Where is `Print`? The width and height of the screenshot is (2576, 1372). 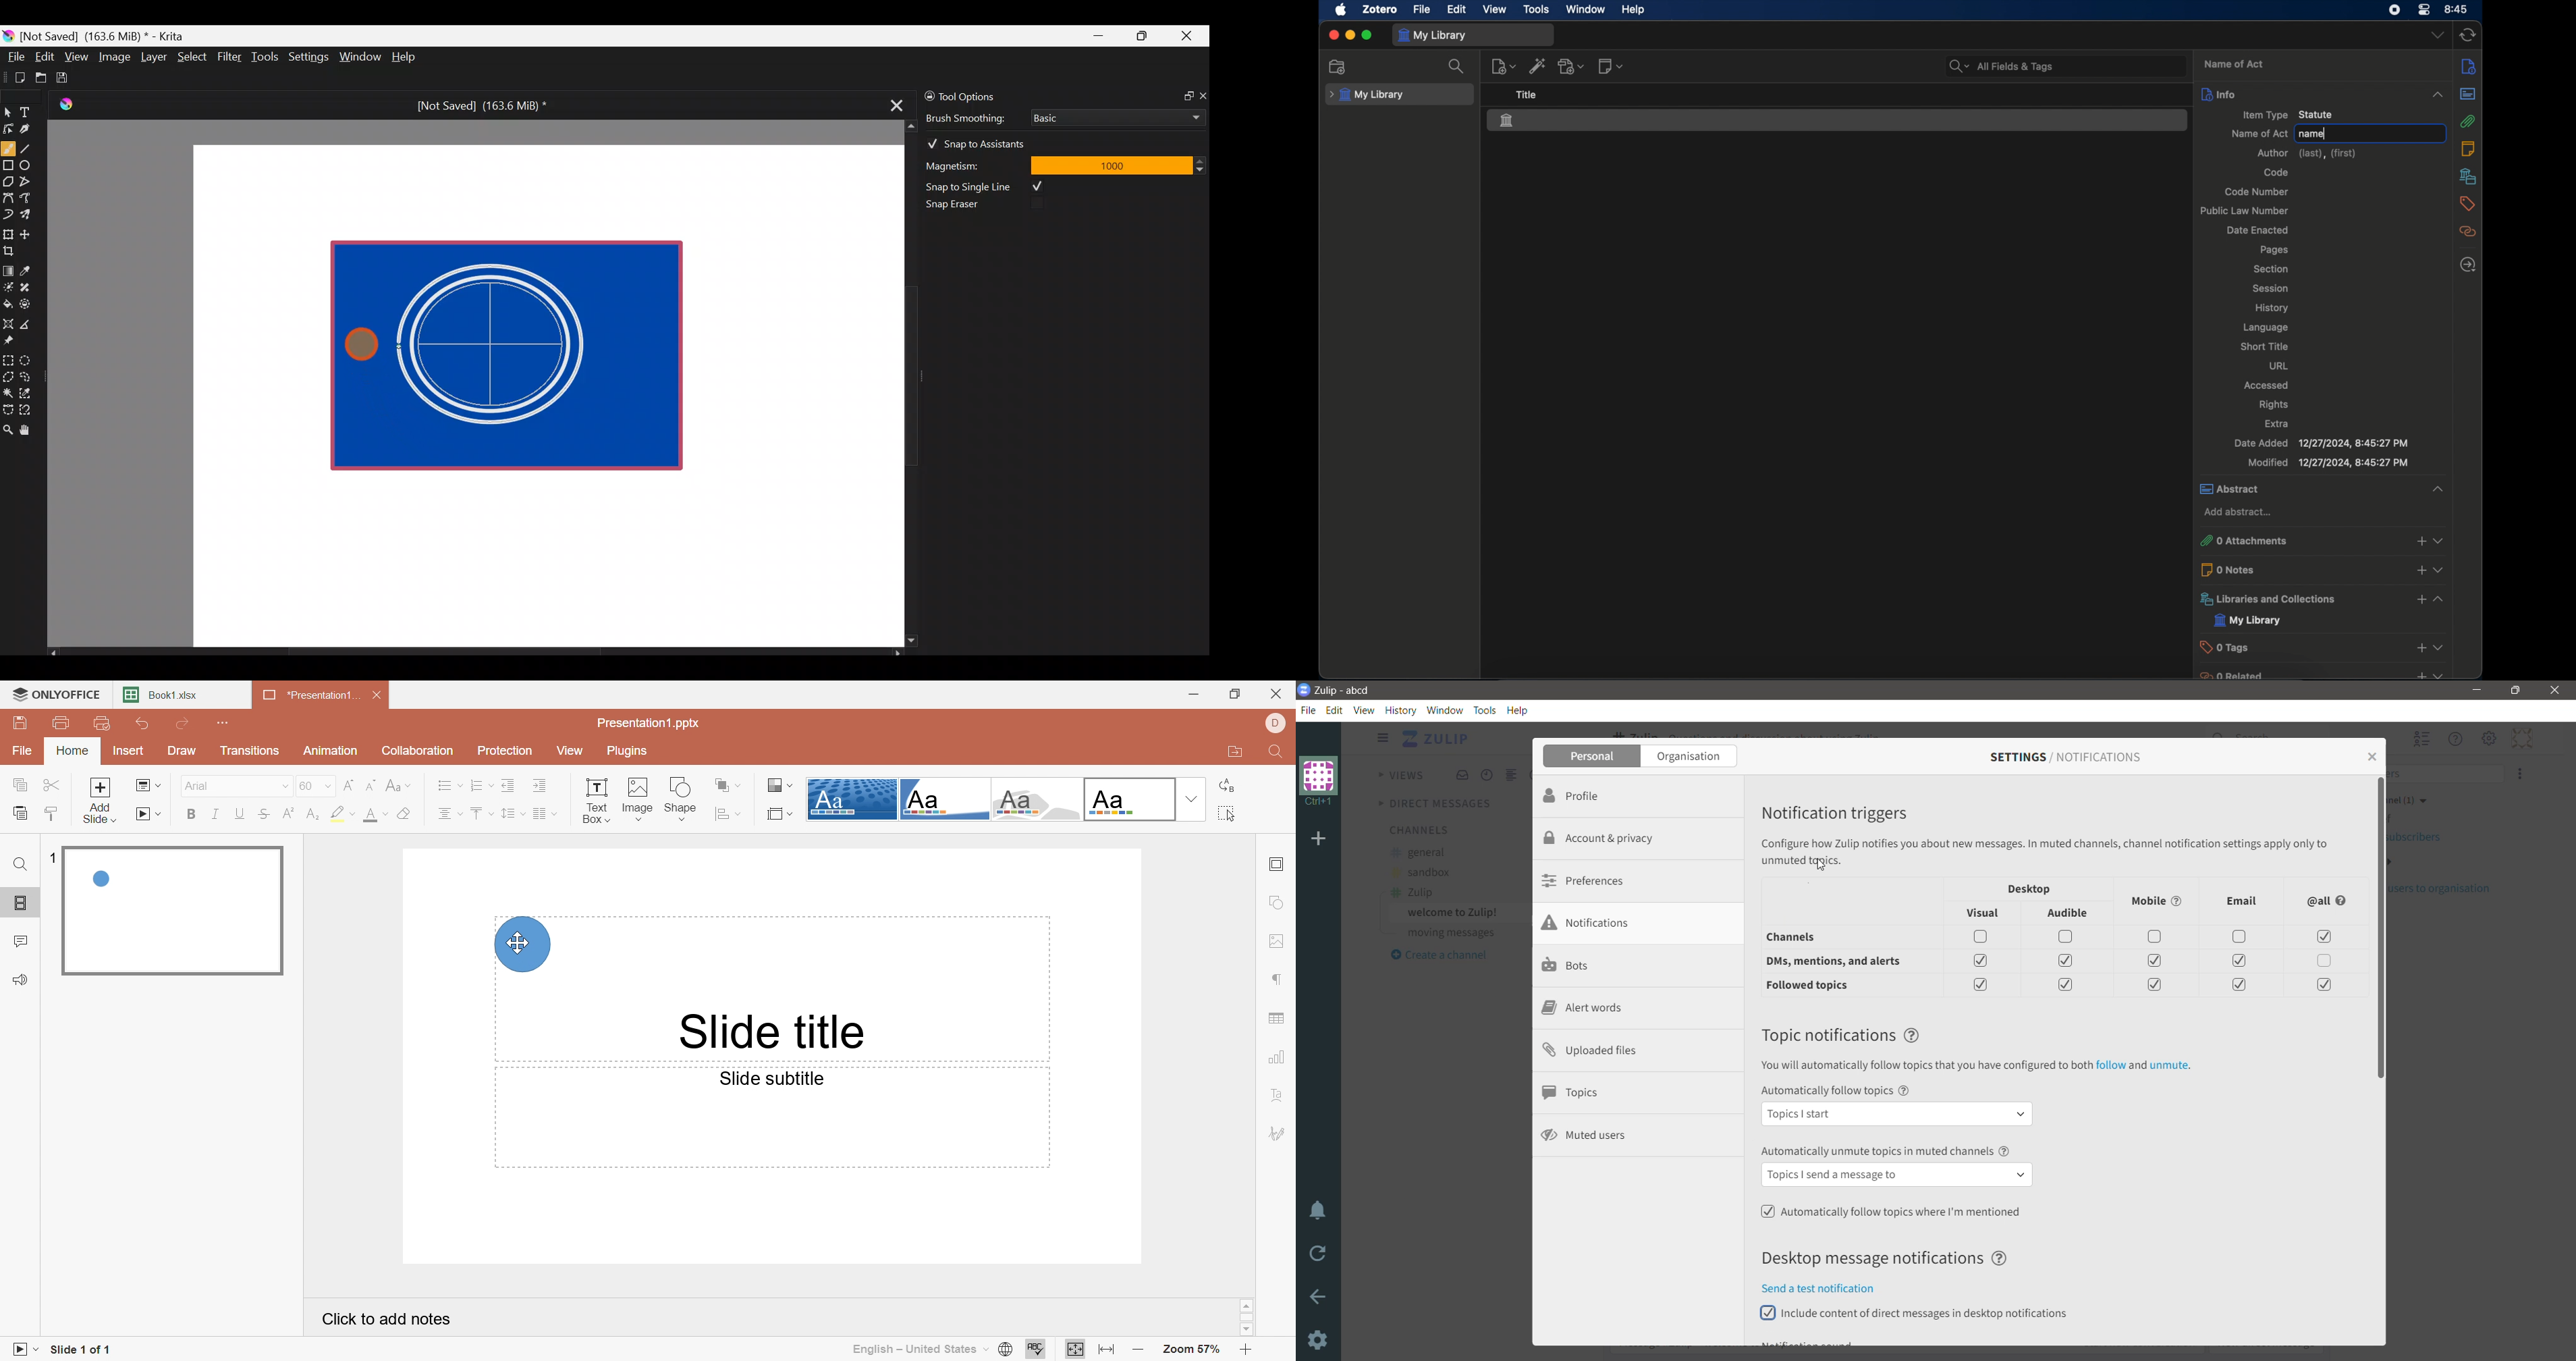
Print is located at coordinates (65, 724).